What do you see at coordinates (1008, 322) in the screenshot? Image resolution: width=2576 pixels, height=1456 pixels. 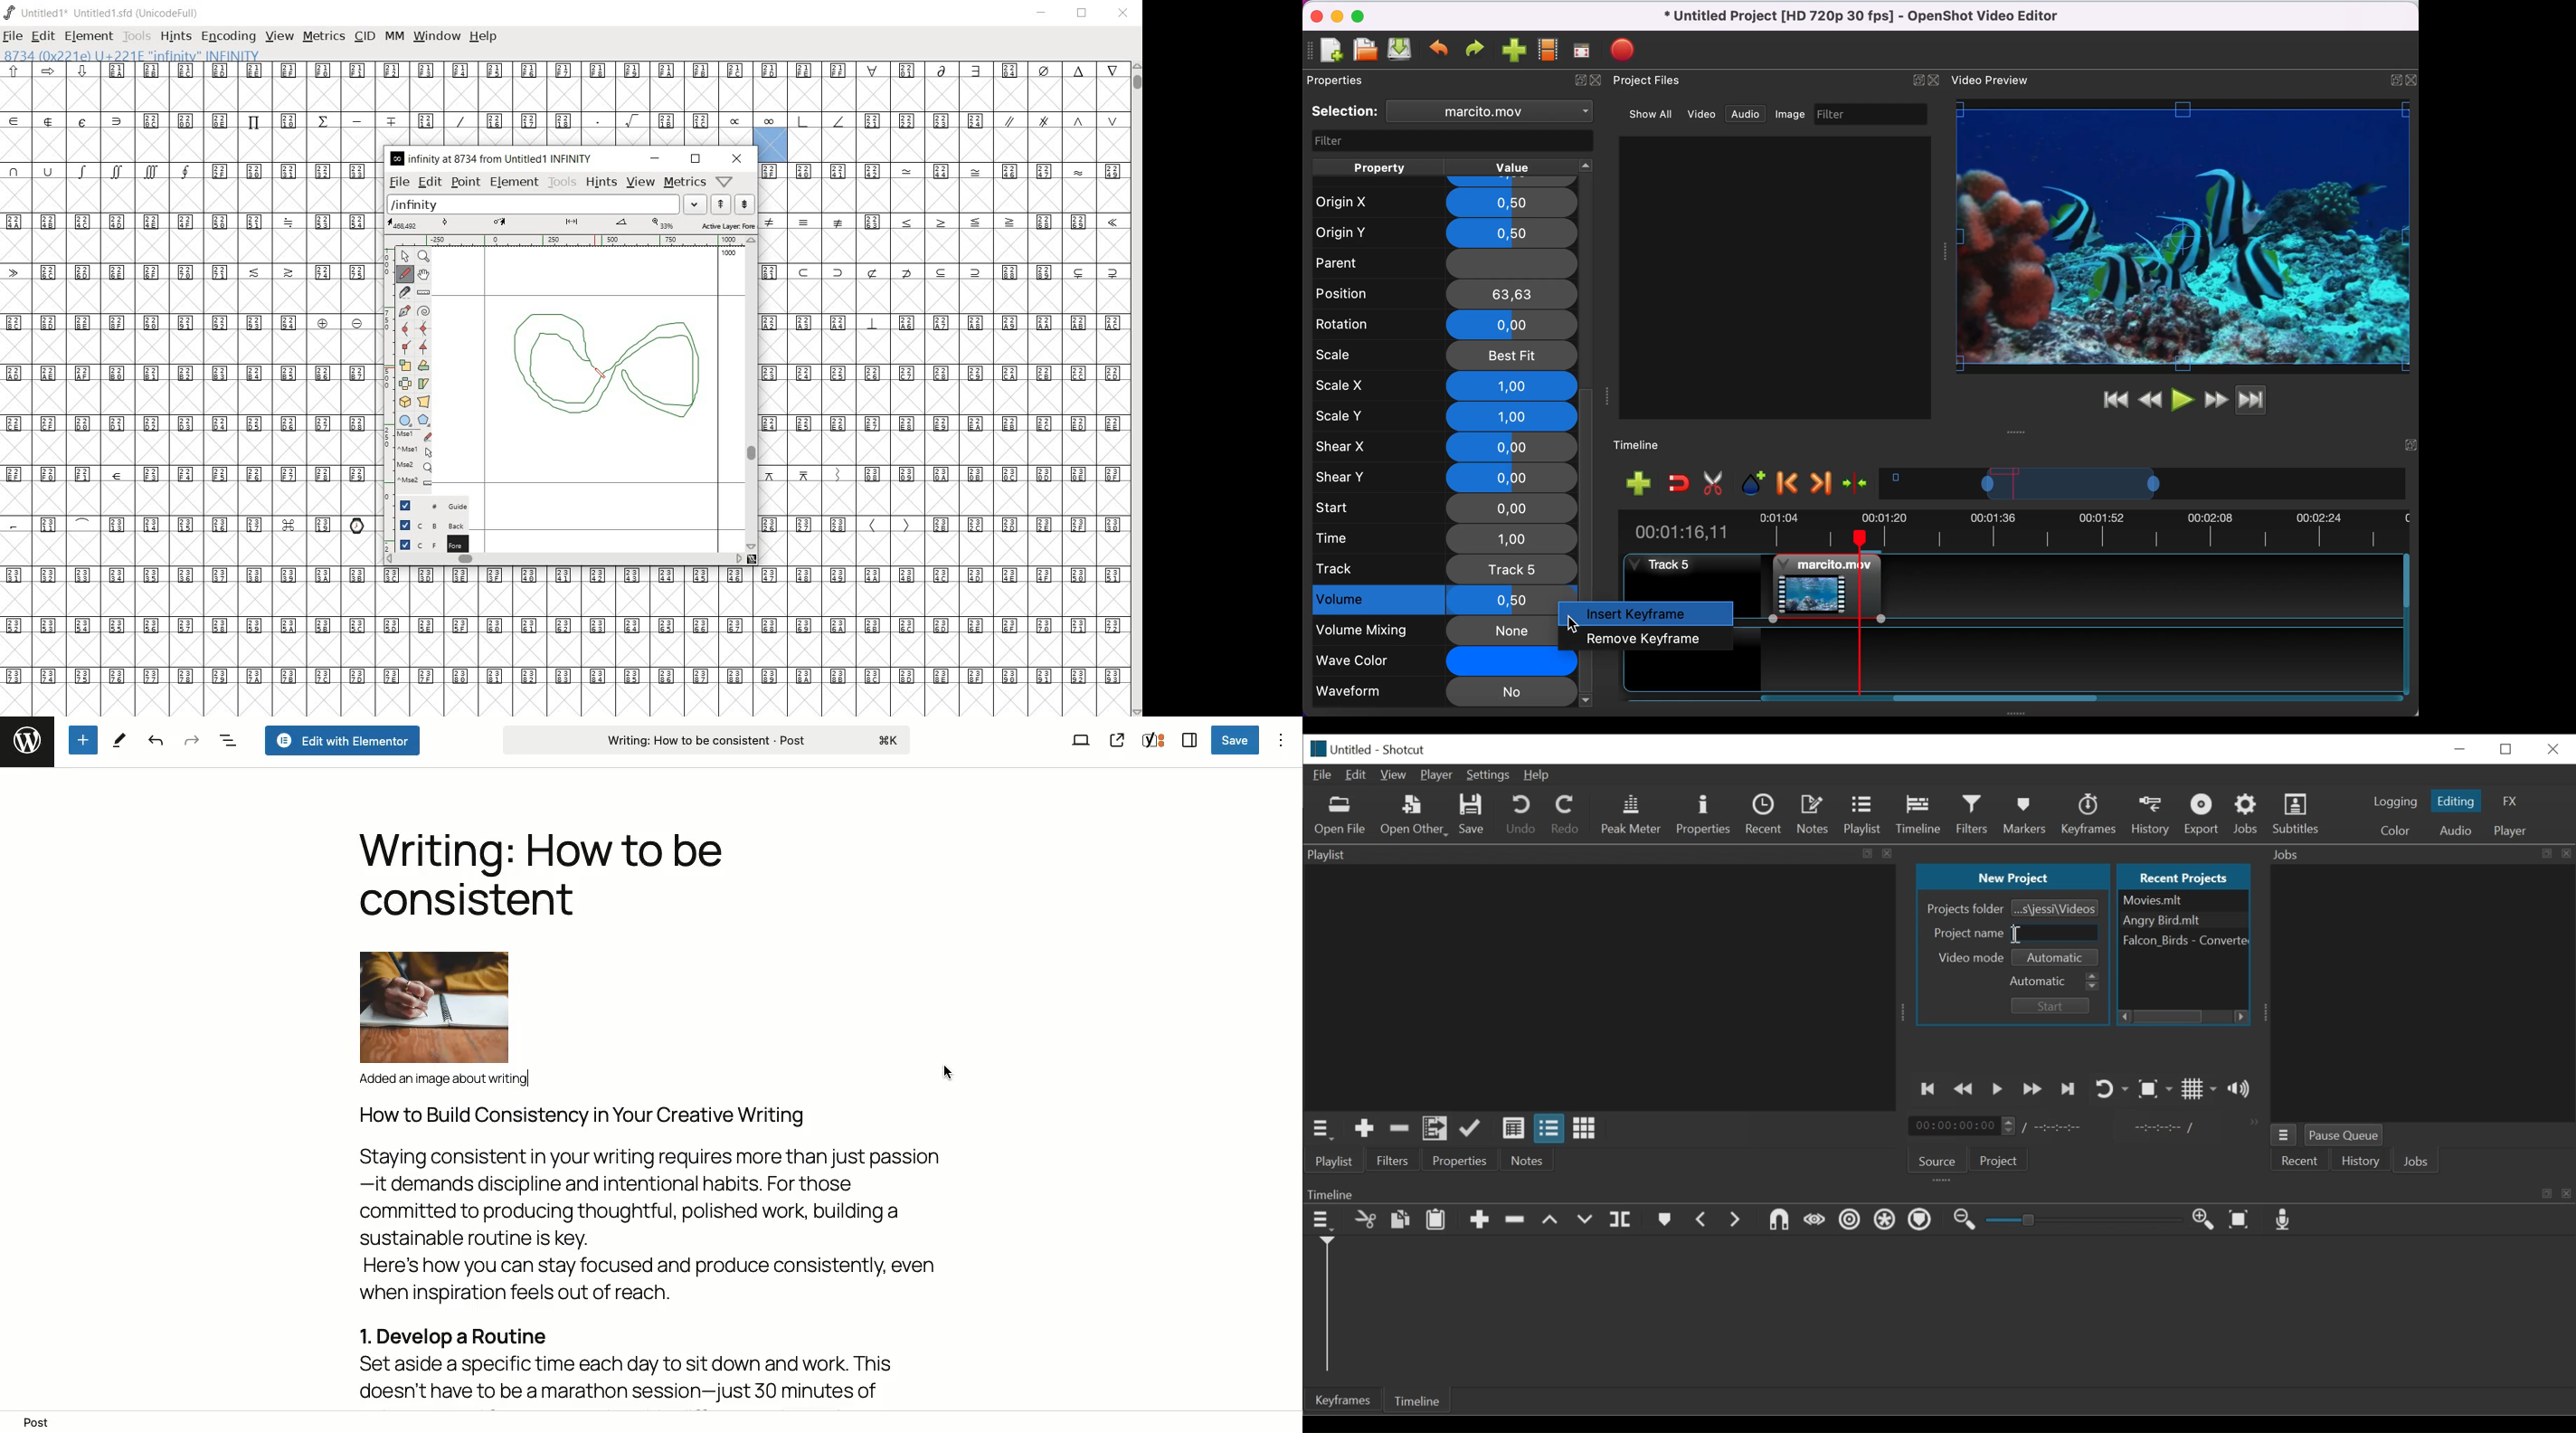 I see `Unicode code points` at bounding box center [1008, 322].